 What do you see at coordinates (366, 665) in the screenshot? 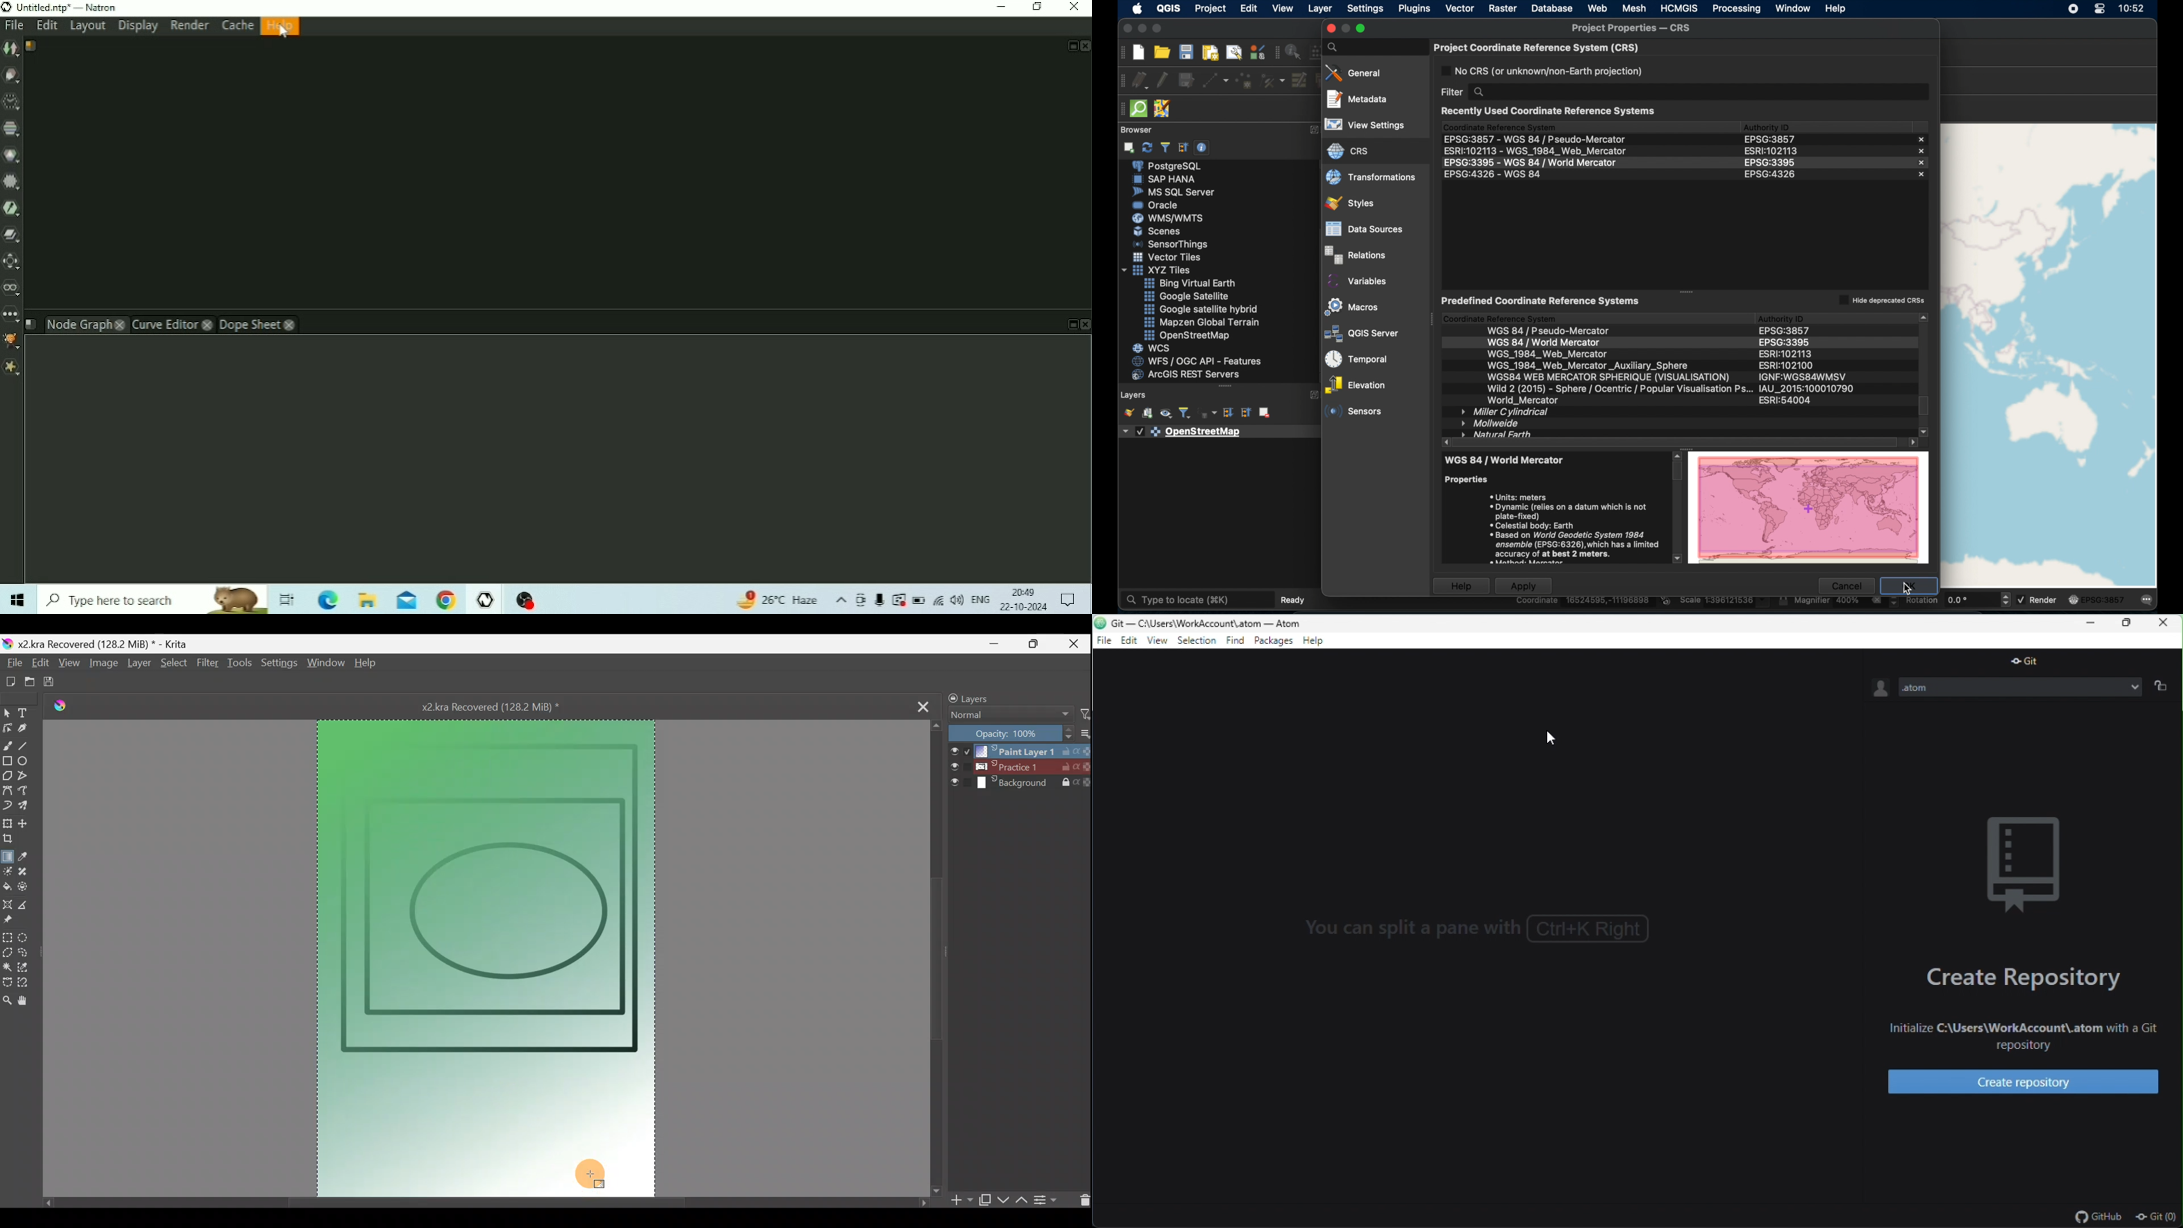
I see `Help` at bounding box center [366, 665].